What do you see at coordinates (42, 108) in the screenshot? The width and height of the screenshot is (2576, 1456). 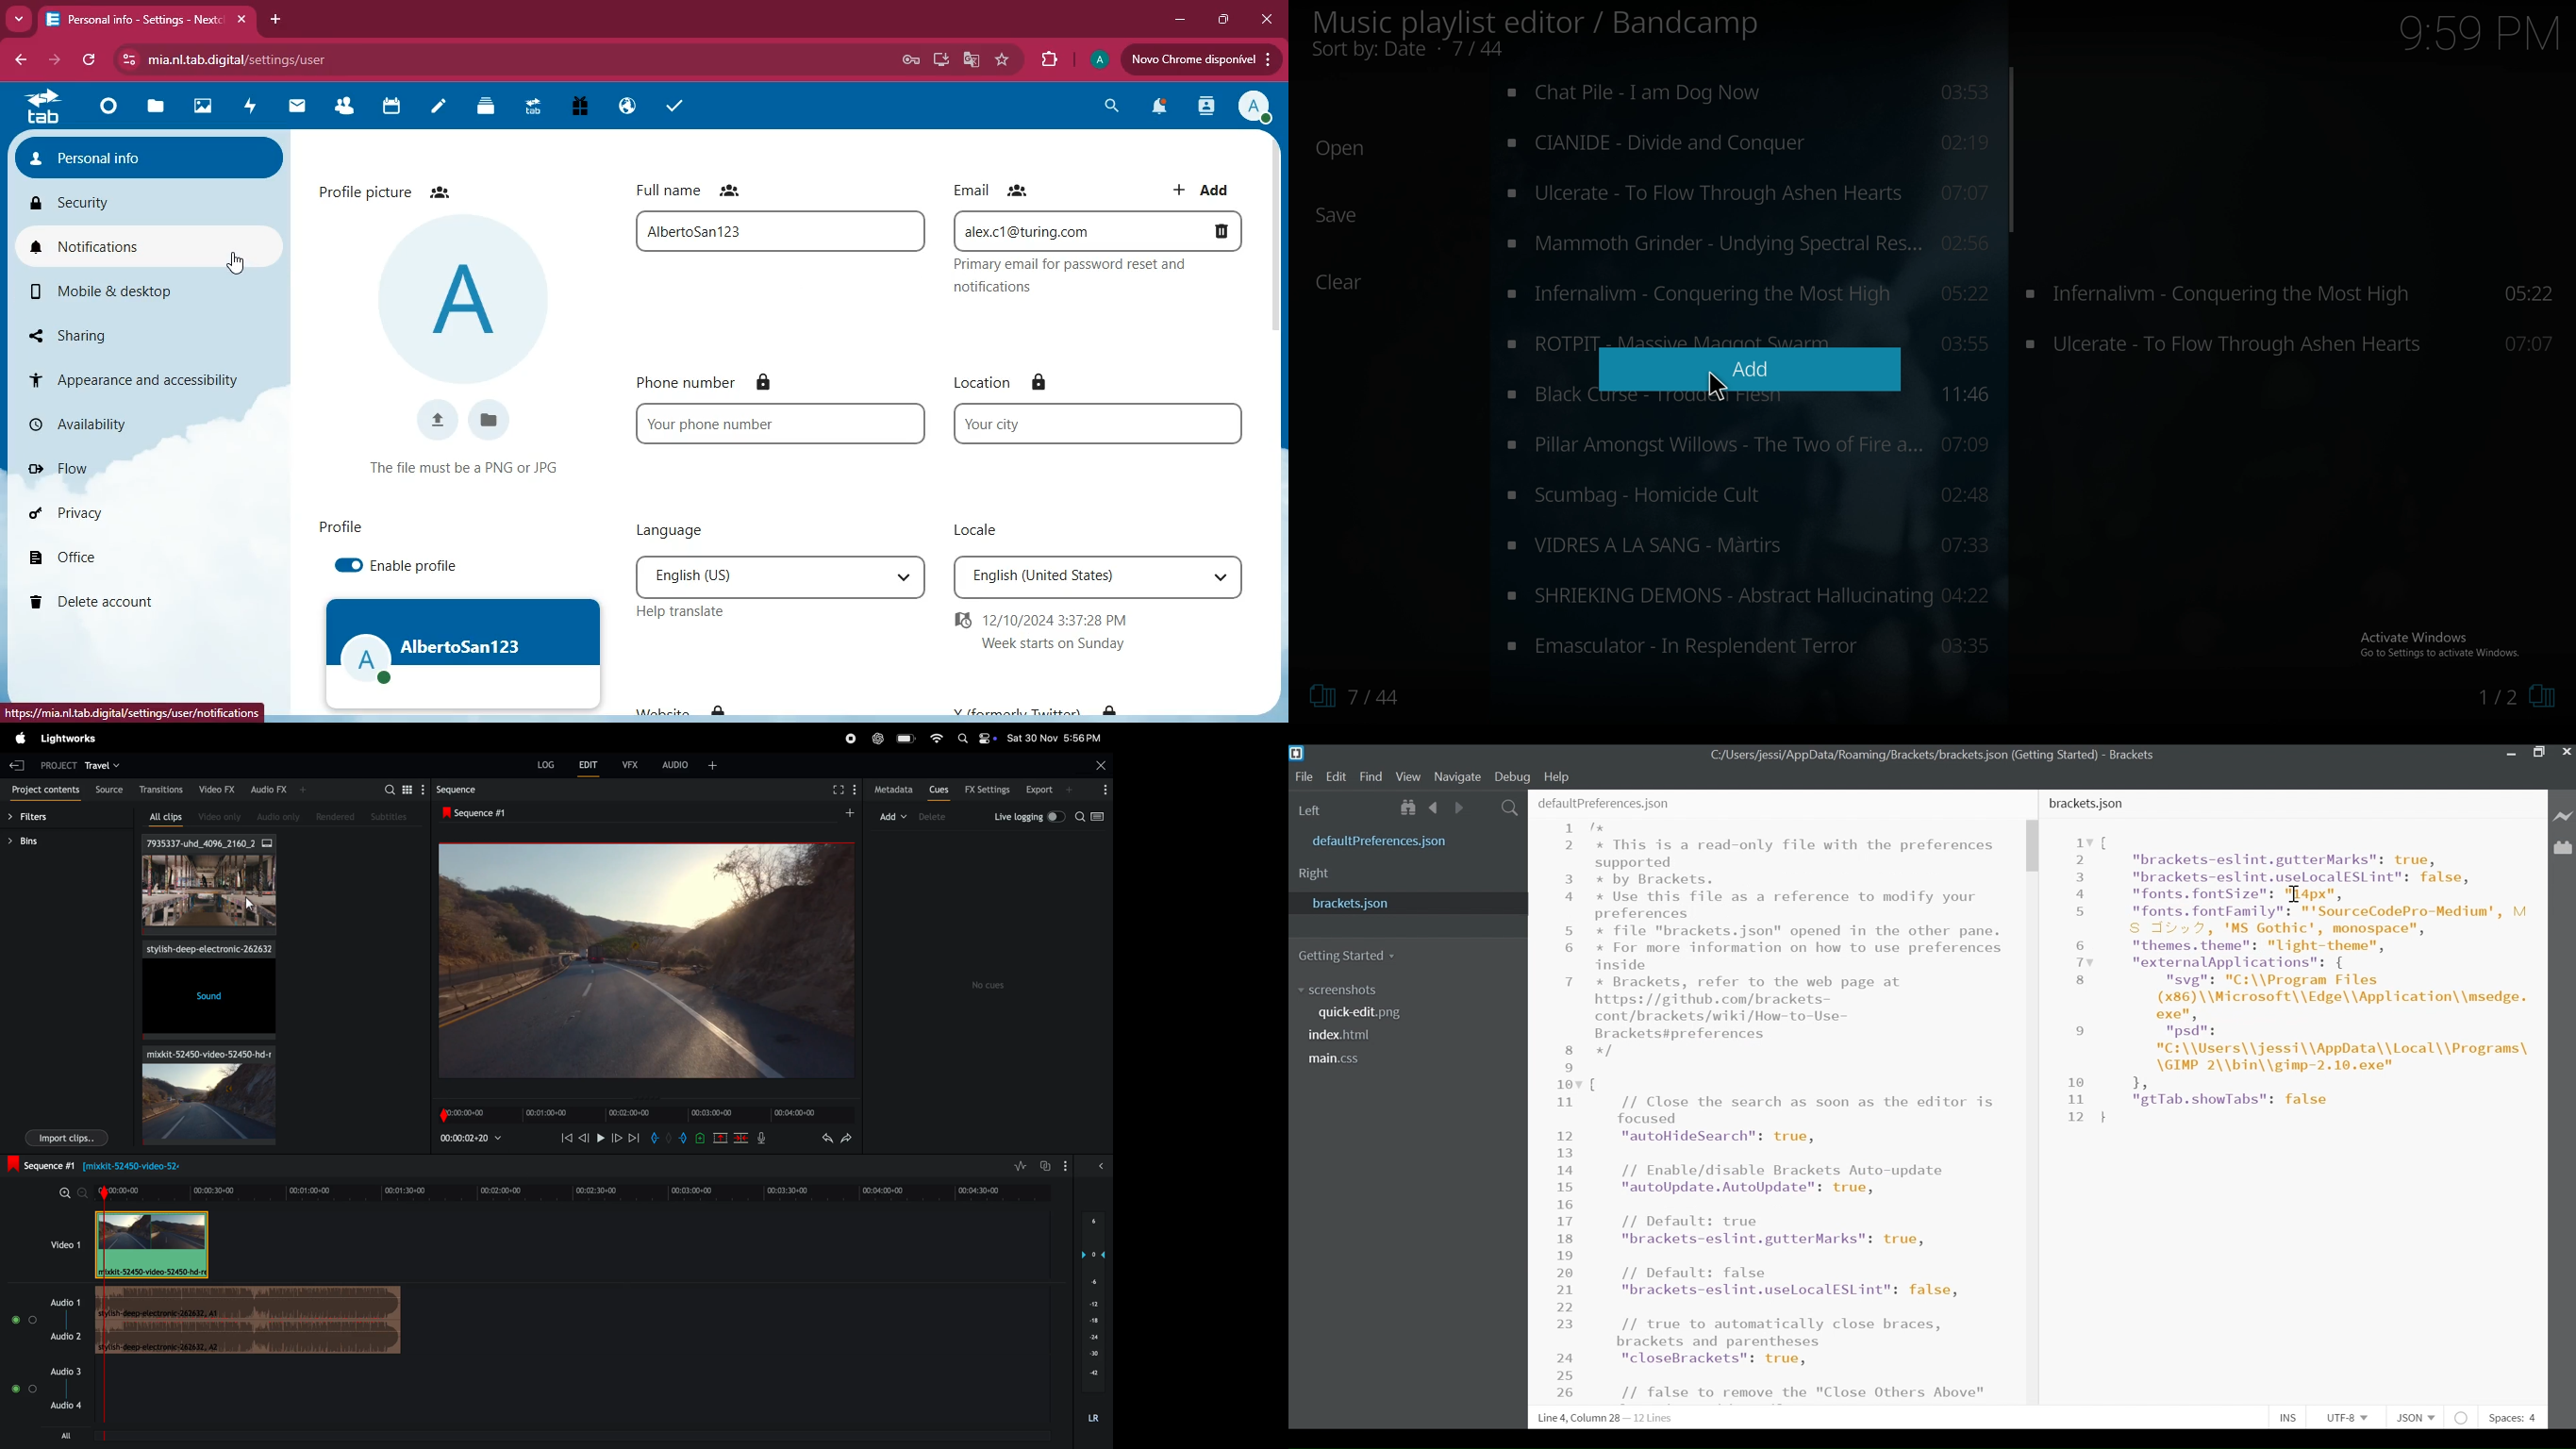 I see `tab` at bounding box center [42, 108].